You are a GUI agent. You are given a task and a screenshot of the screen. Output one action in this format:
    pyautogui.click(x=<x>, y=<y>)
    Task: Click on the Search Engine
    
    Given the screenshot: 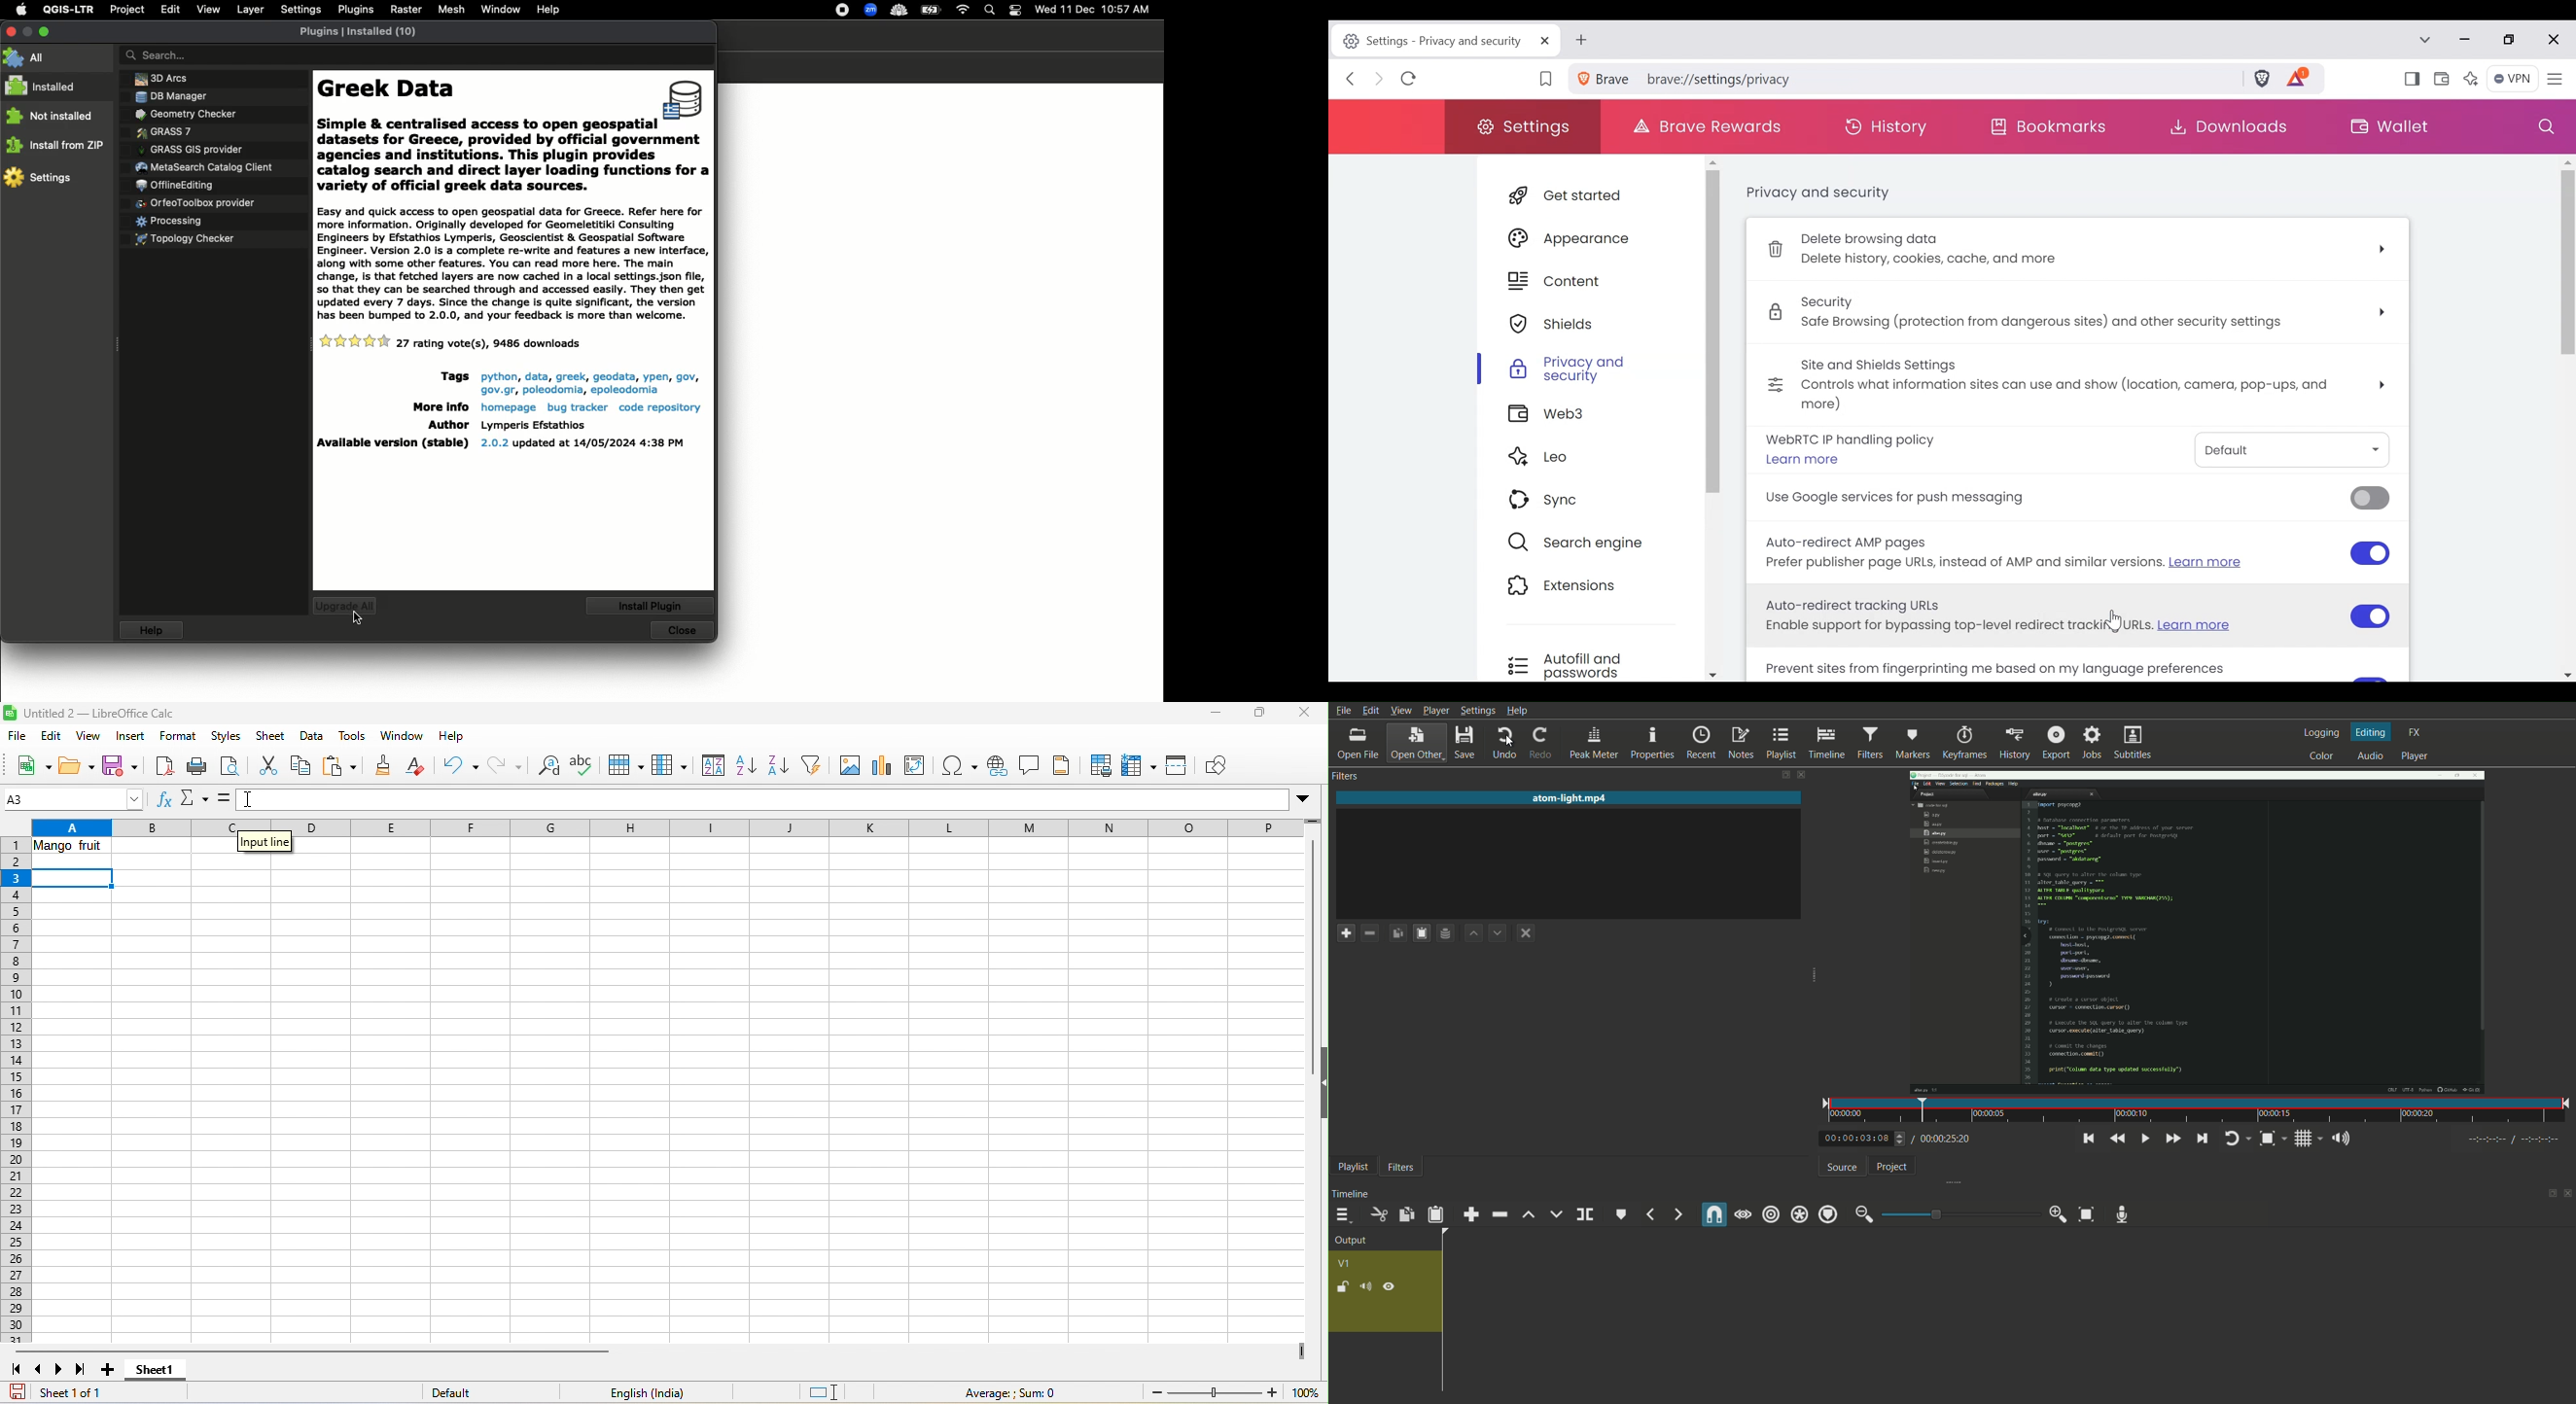 What is the action you would take?
    pyautogui.click(x=1584, y=542)
    